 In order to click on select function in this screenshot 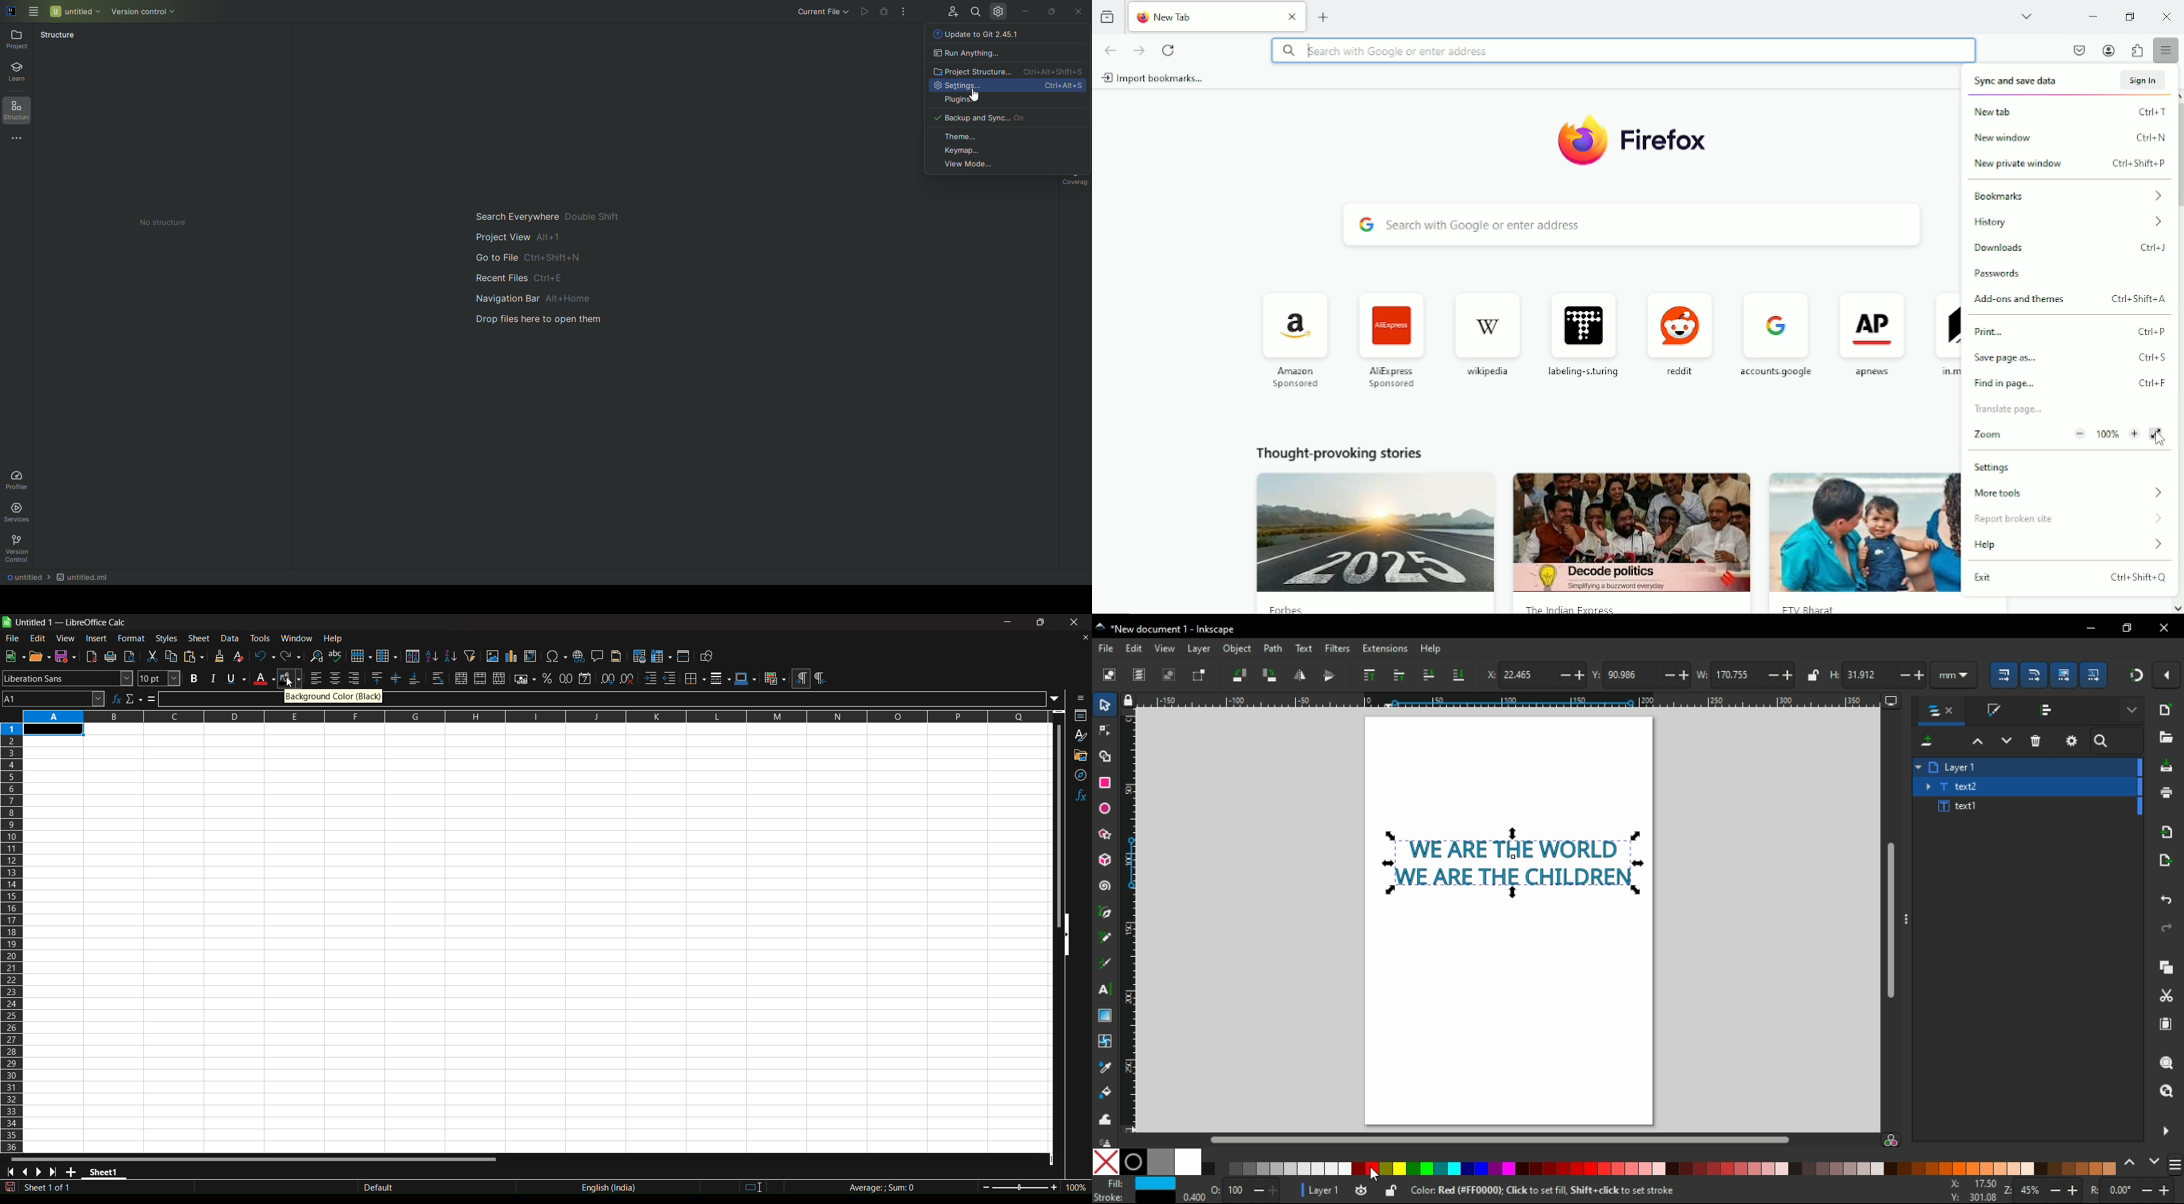, I will do `click(135, 699)`.